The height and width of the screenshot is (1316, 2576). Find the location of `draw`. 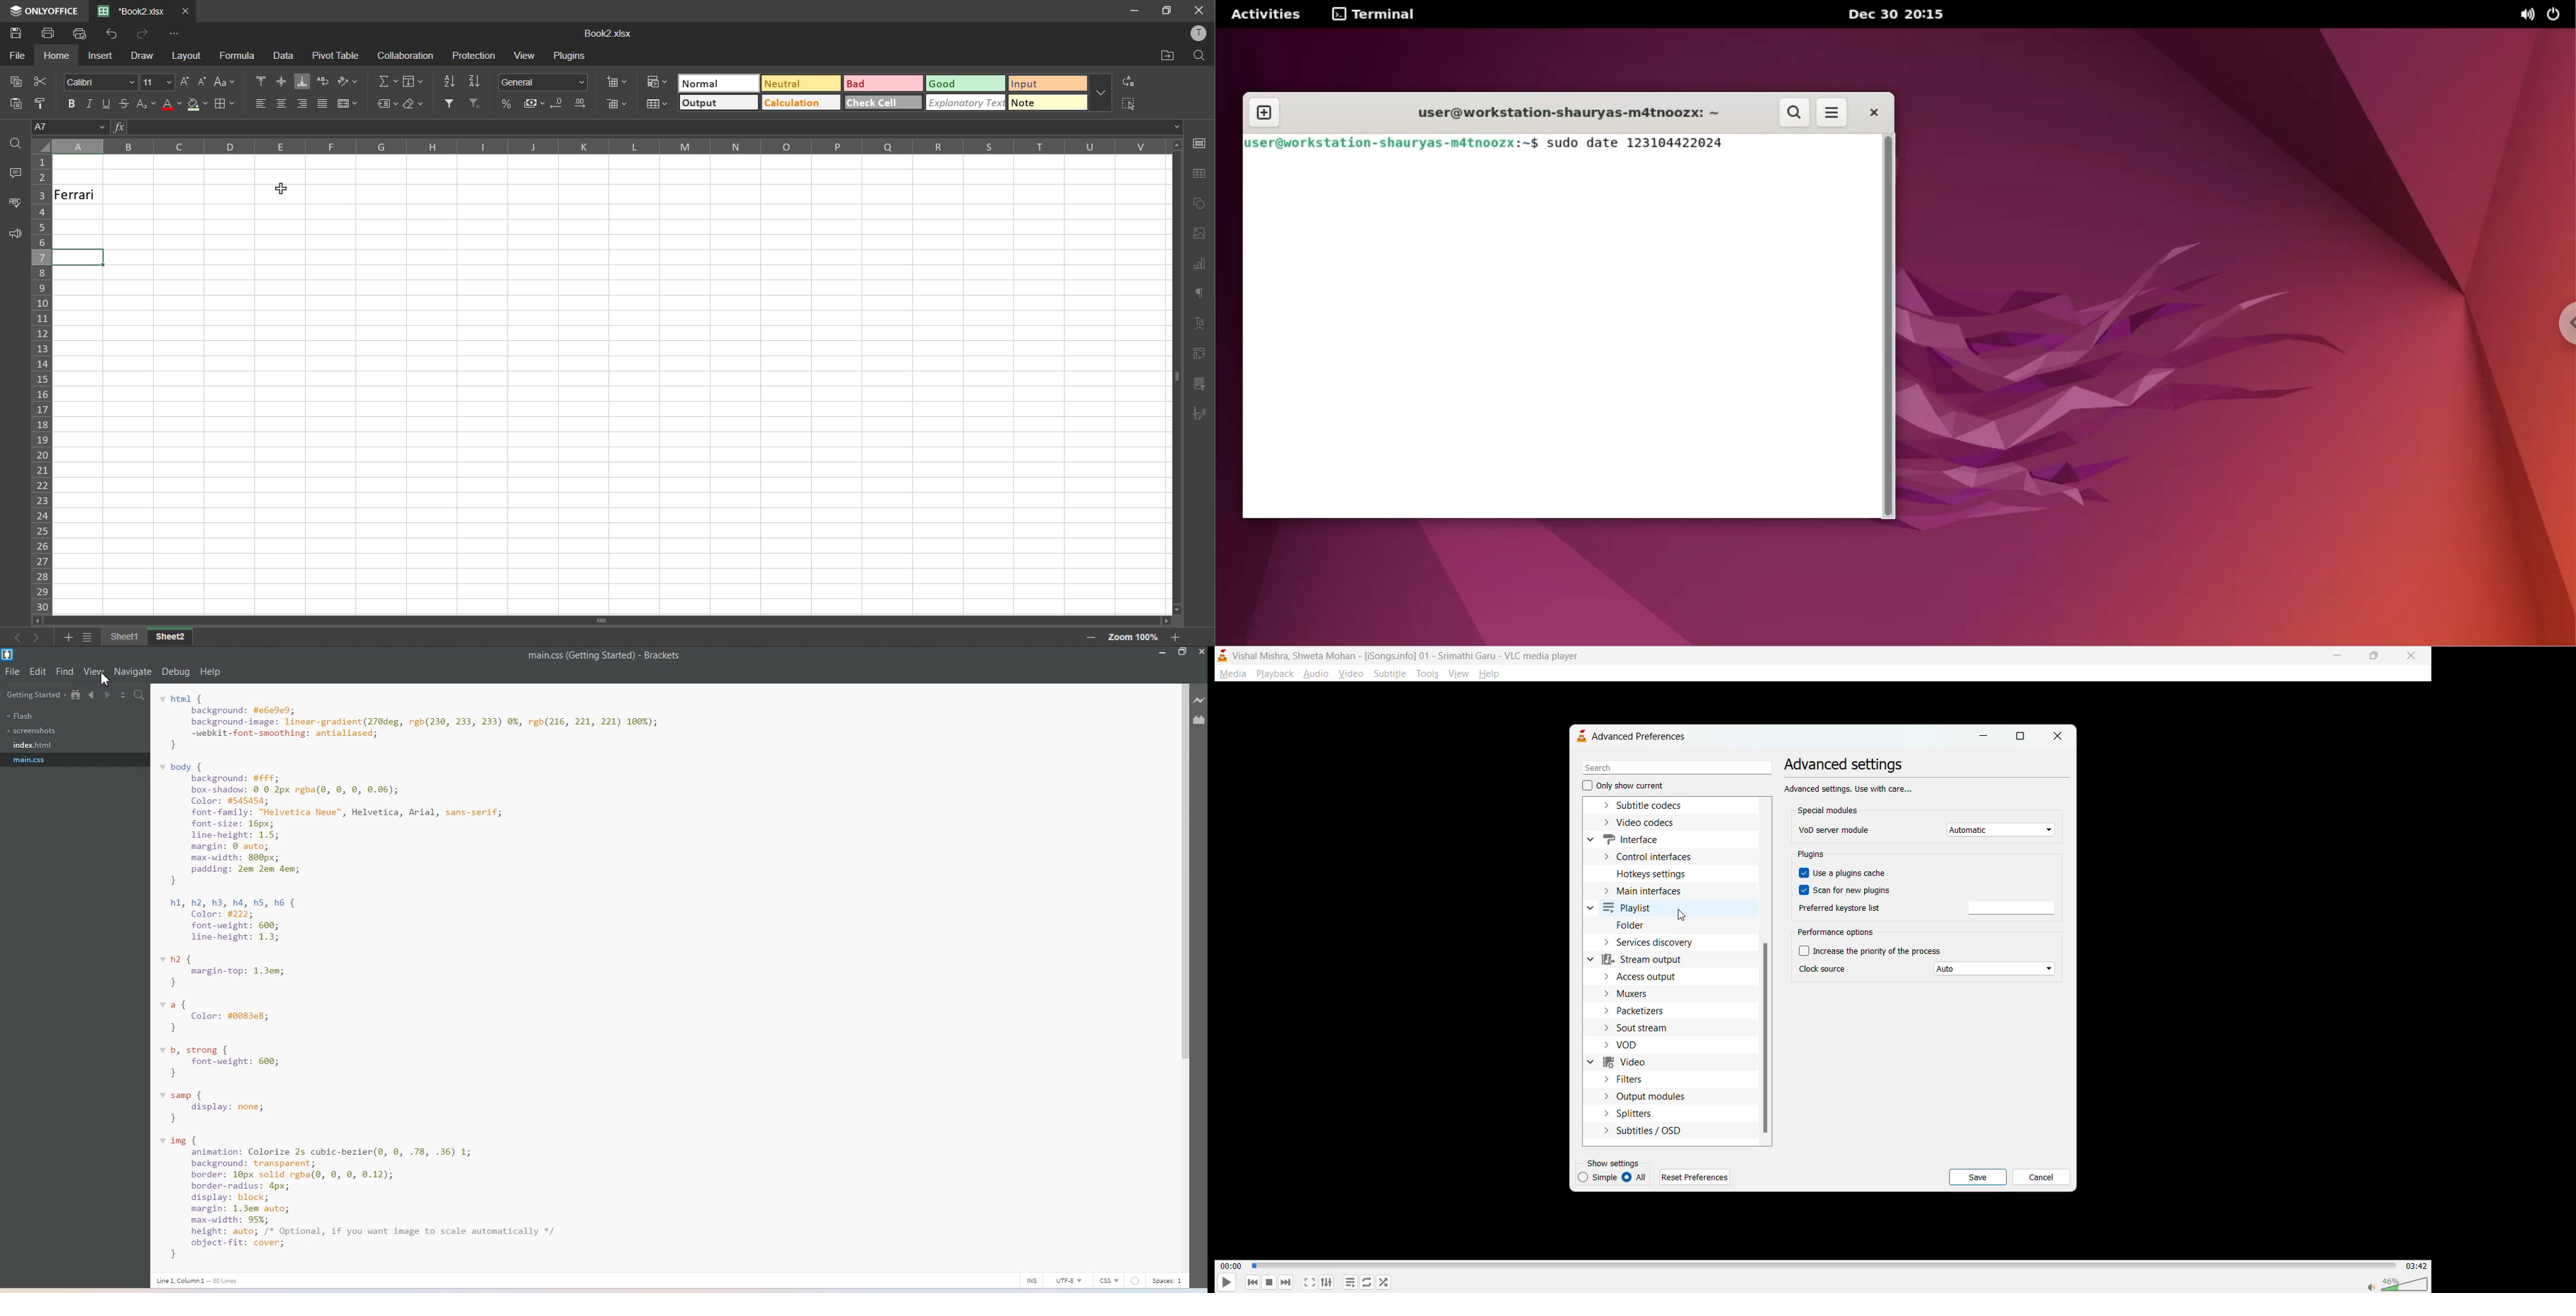

draw is located at coordinates (145, 55).